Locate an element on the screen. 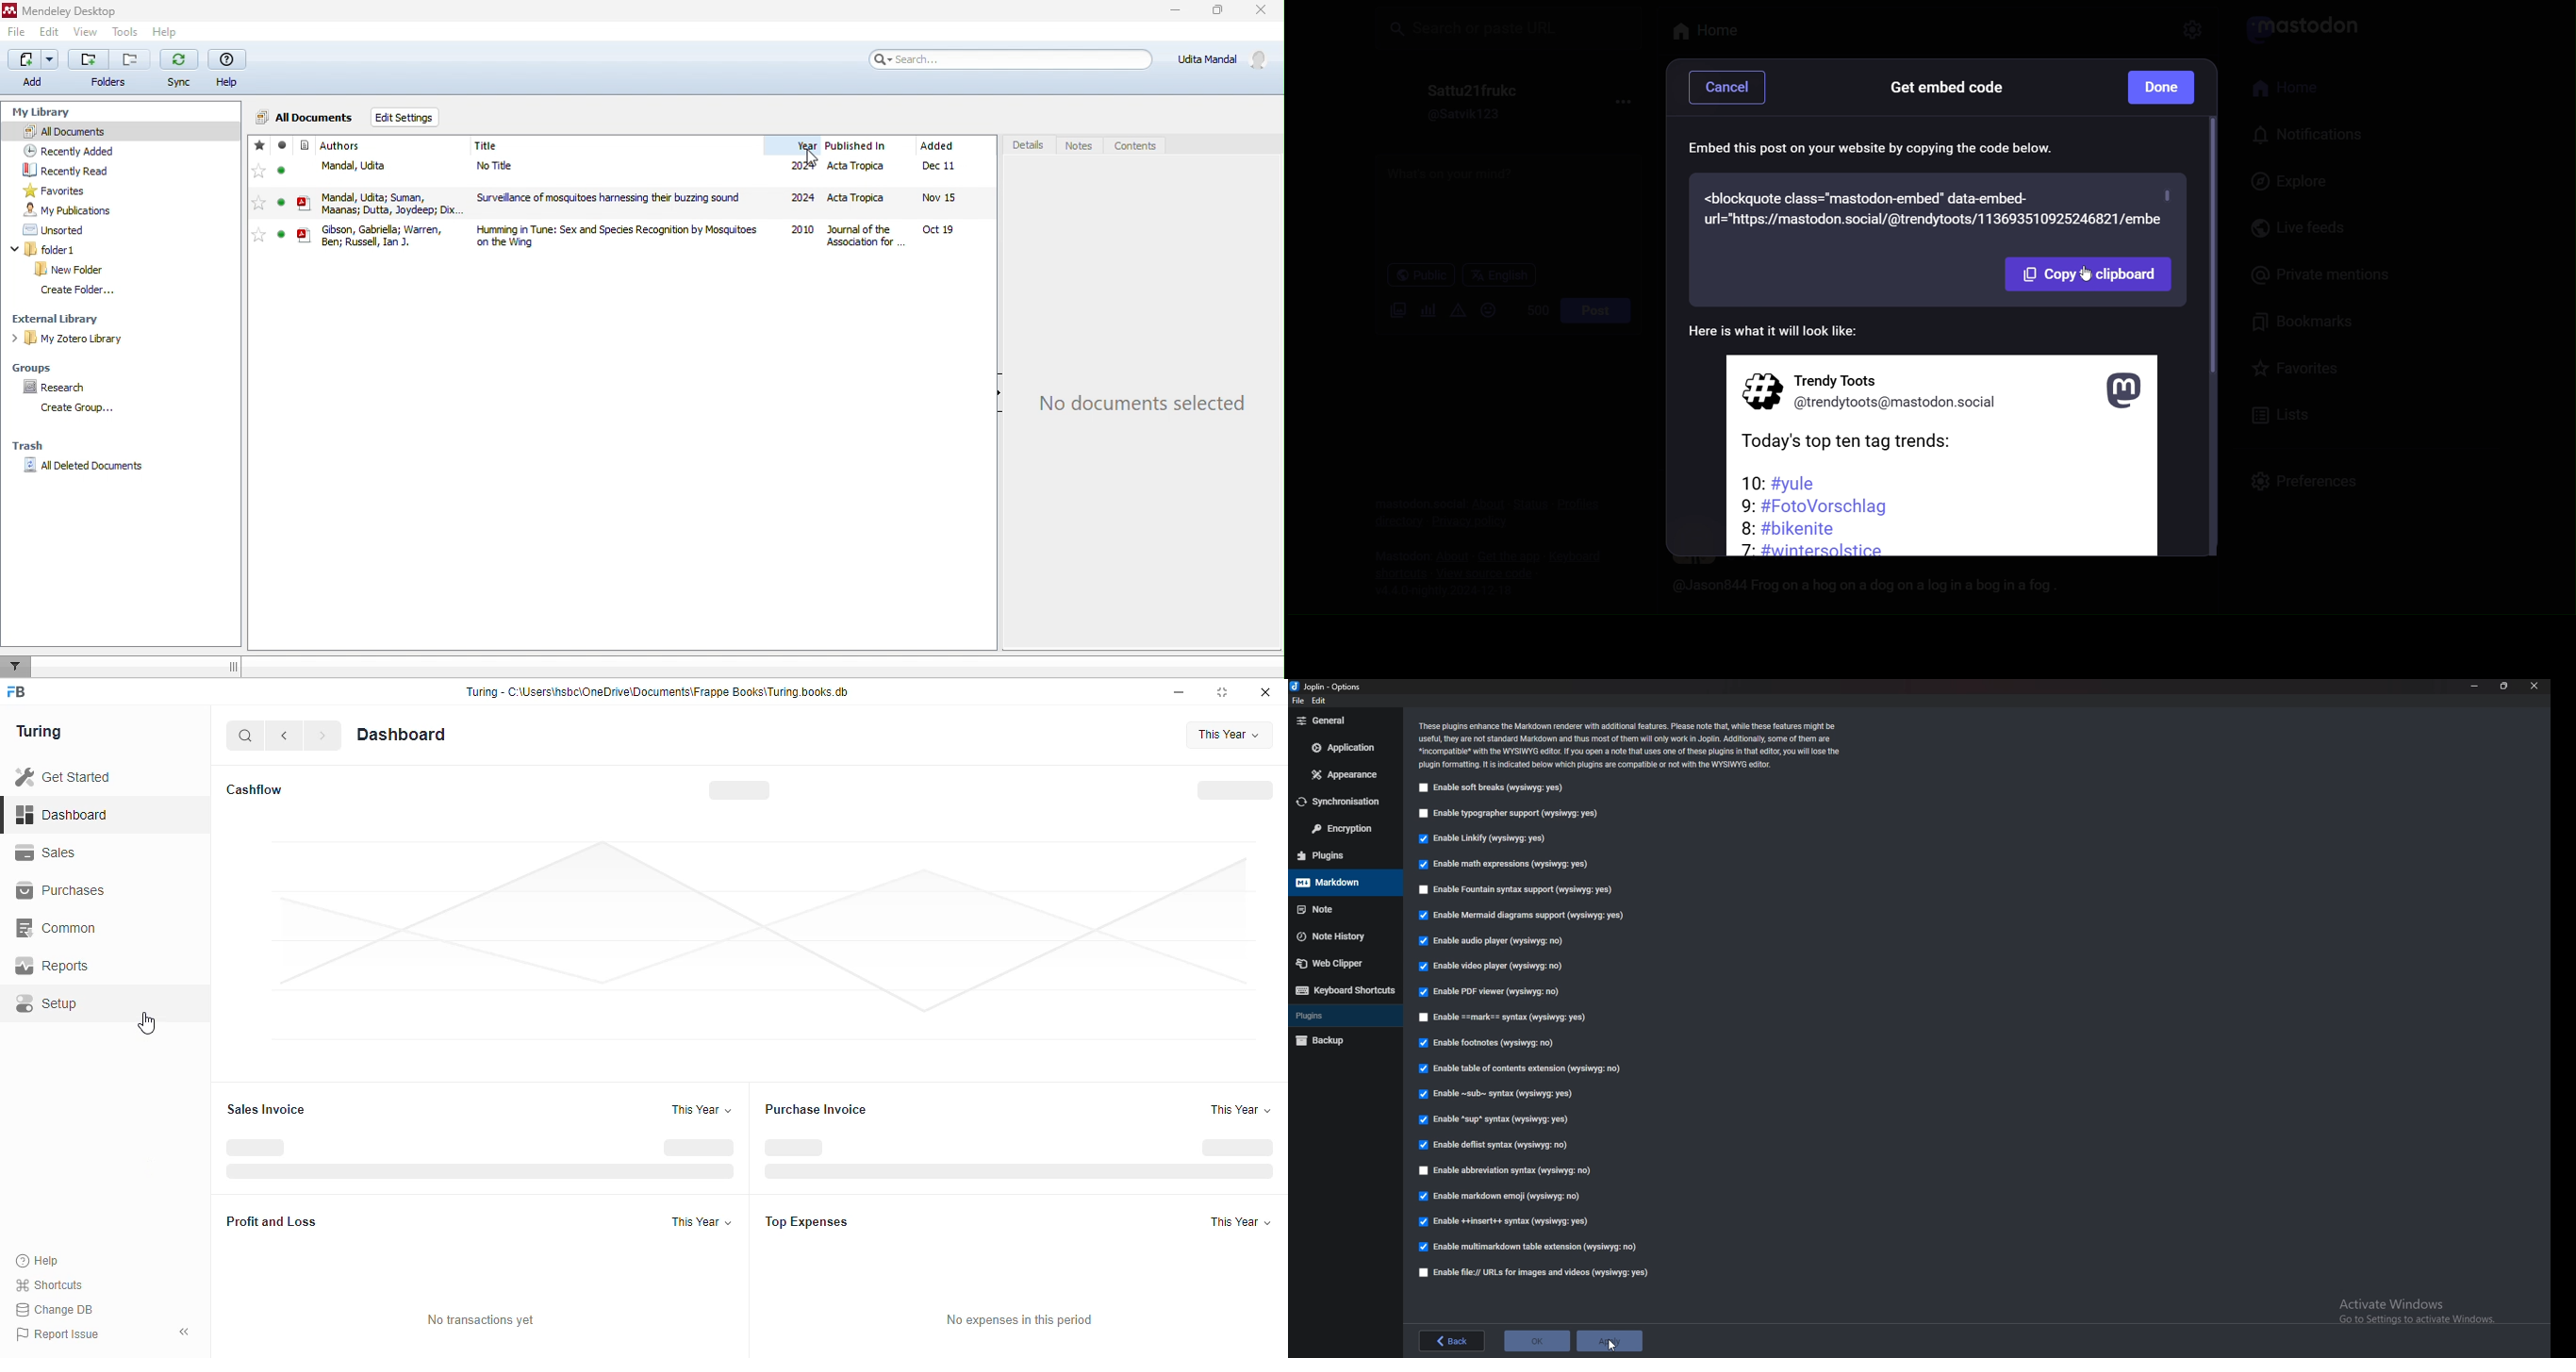 The width and height of the screenshot is (2576, 1372). embed code is located at coordinates (1937, 209).